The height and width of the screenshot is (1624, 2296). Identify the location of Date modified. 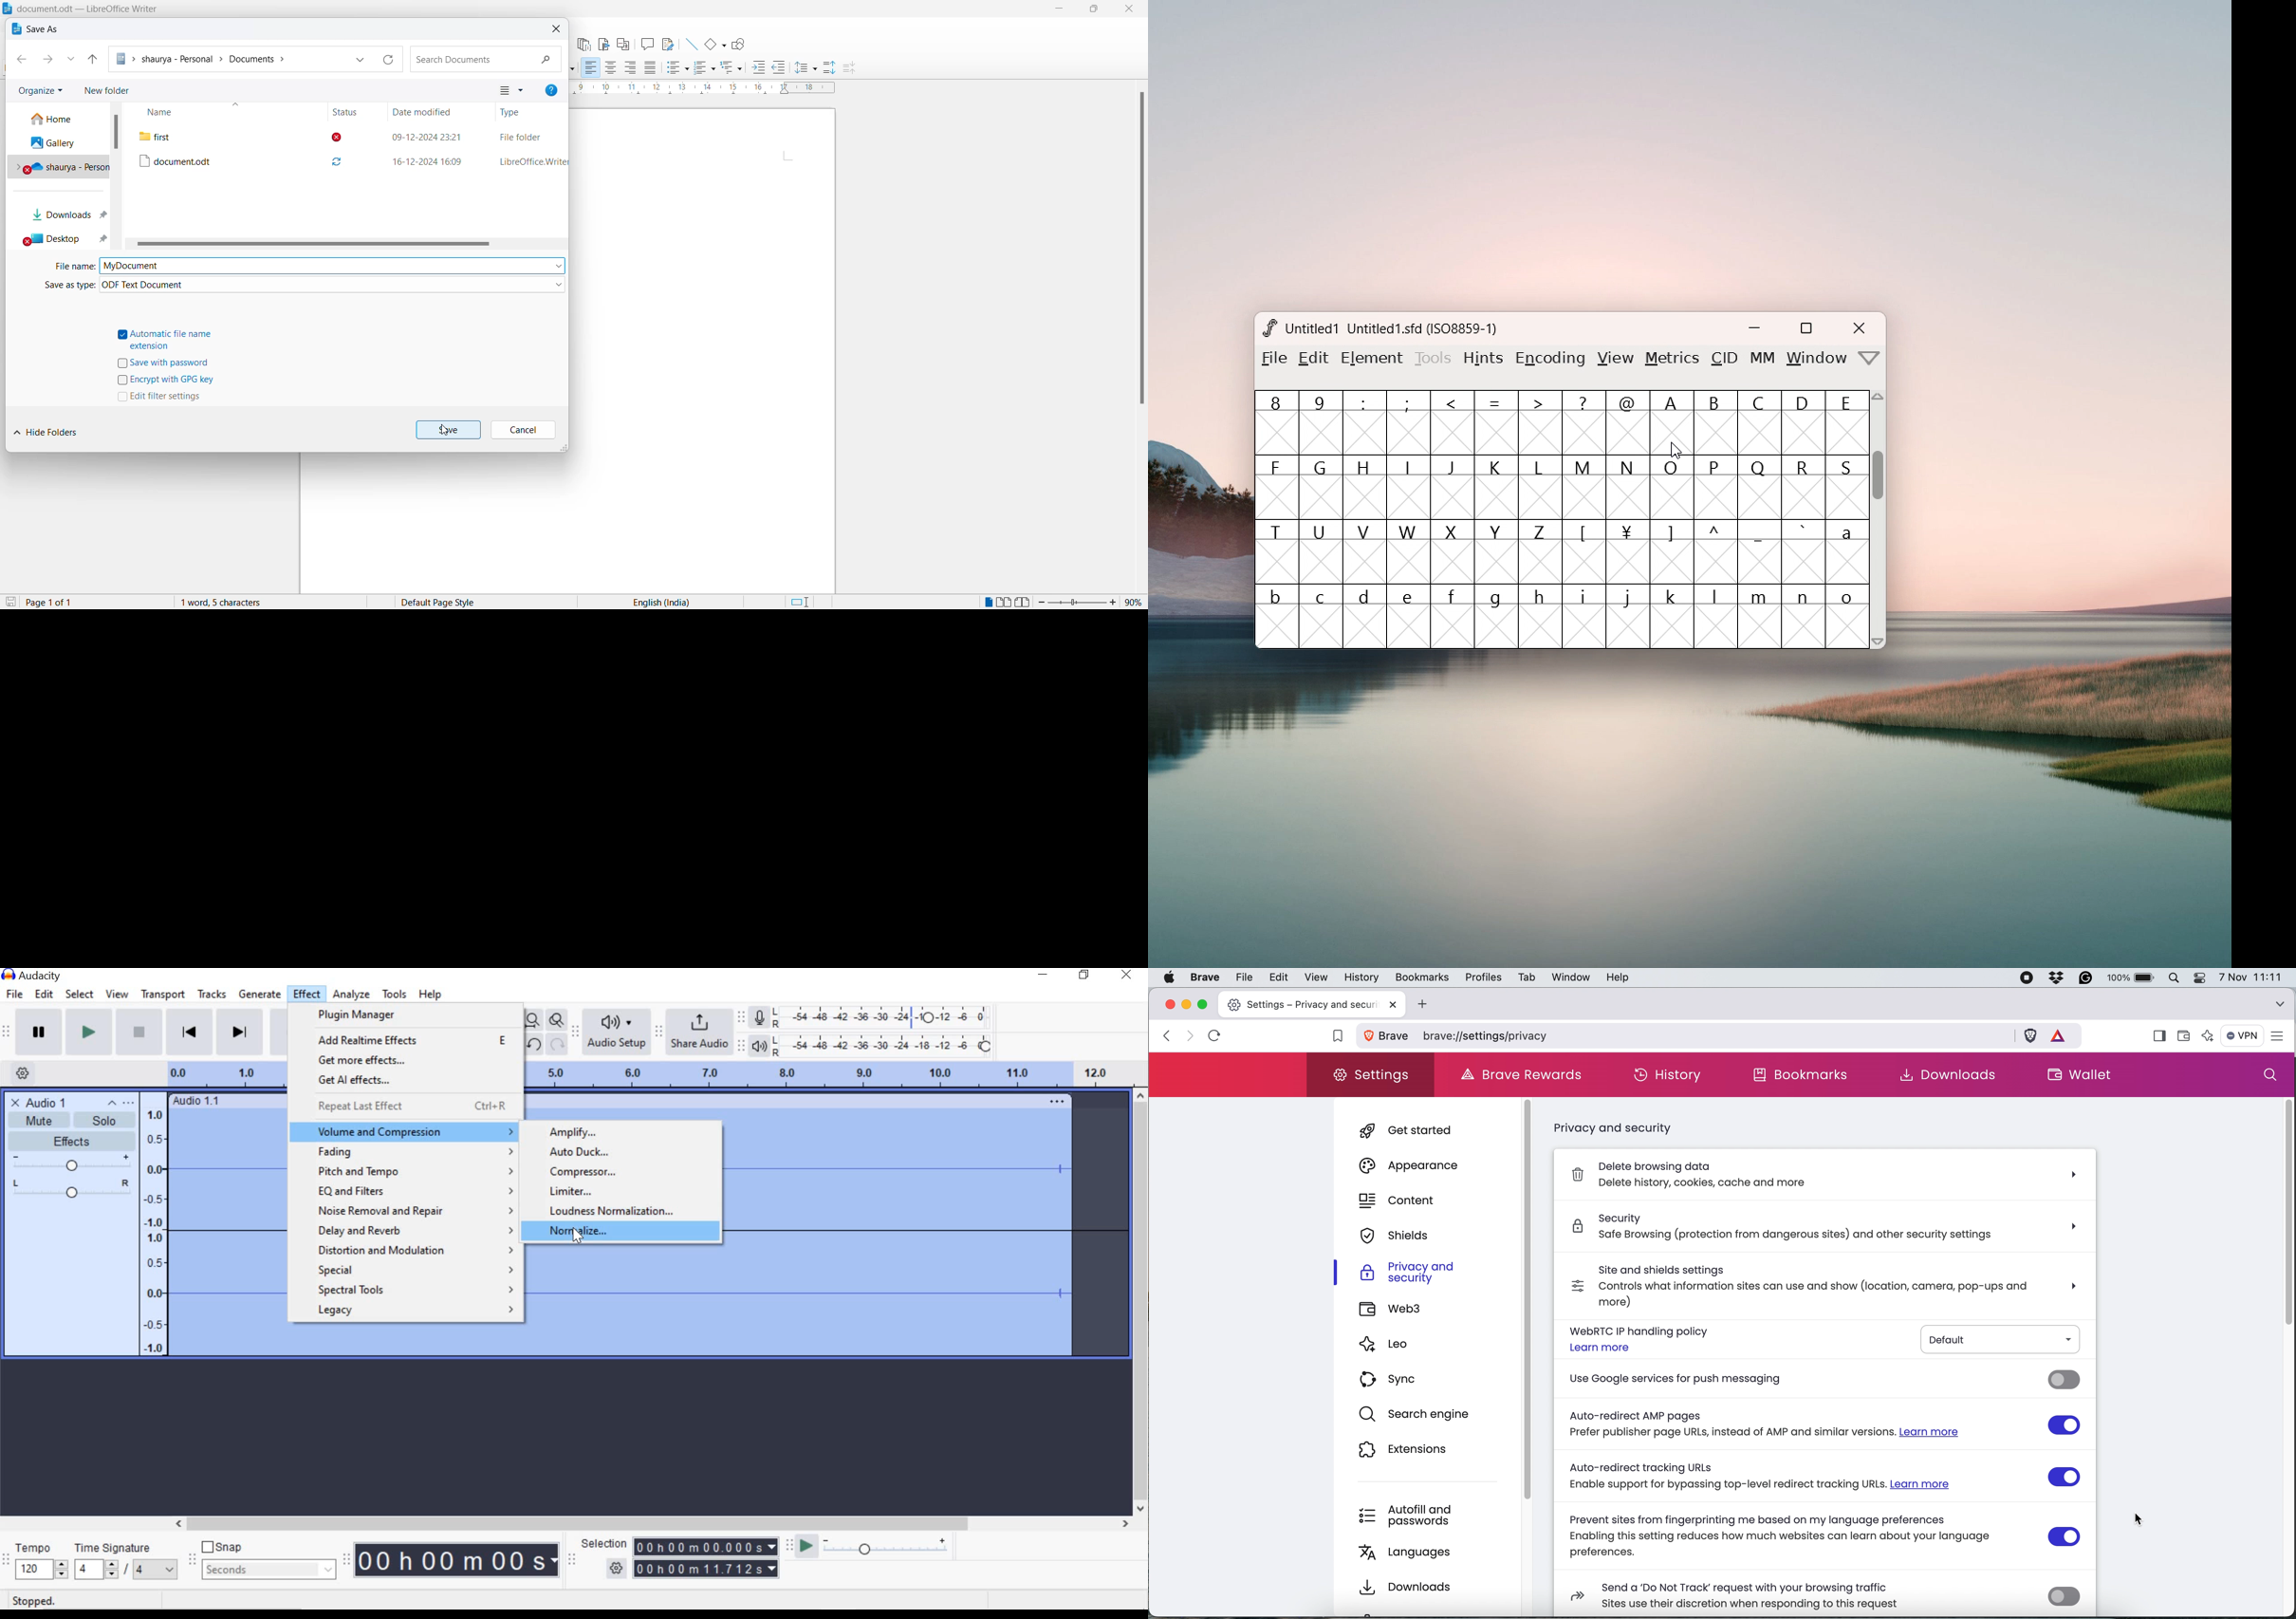
(426, 112).